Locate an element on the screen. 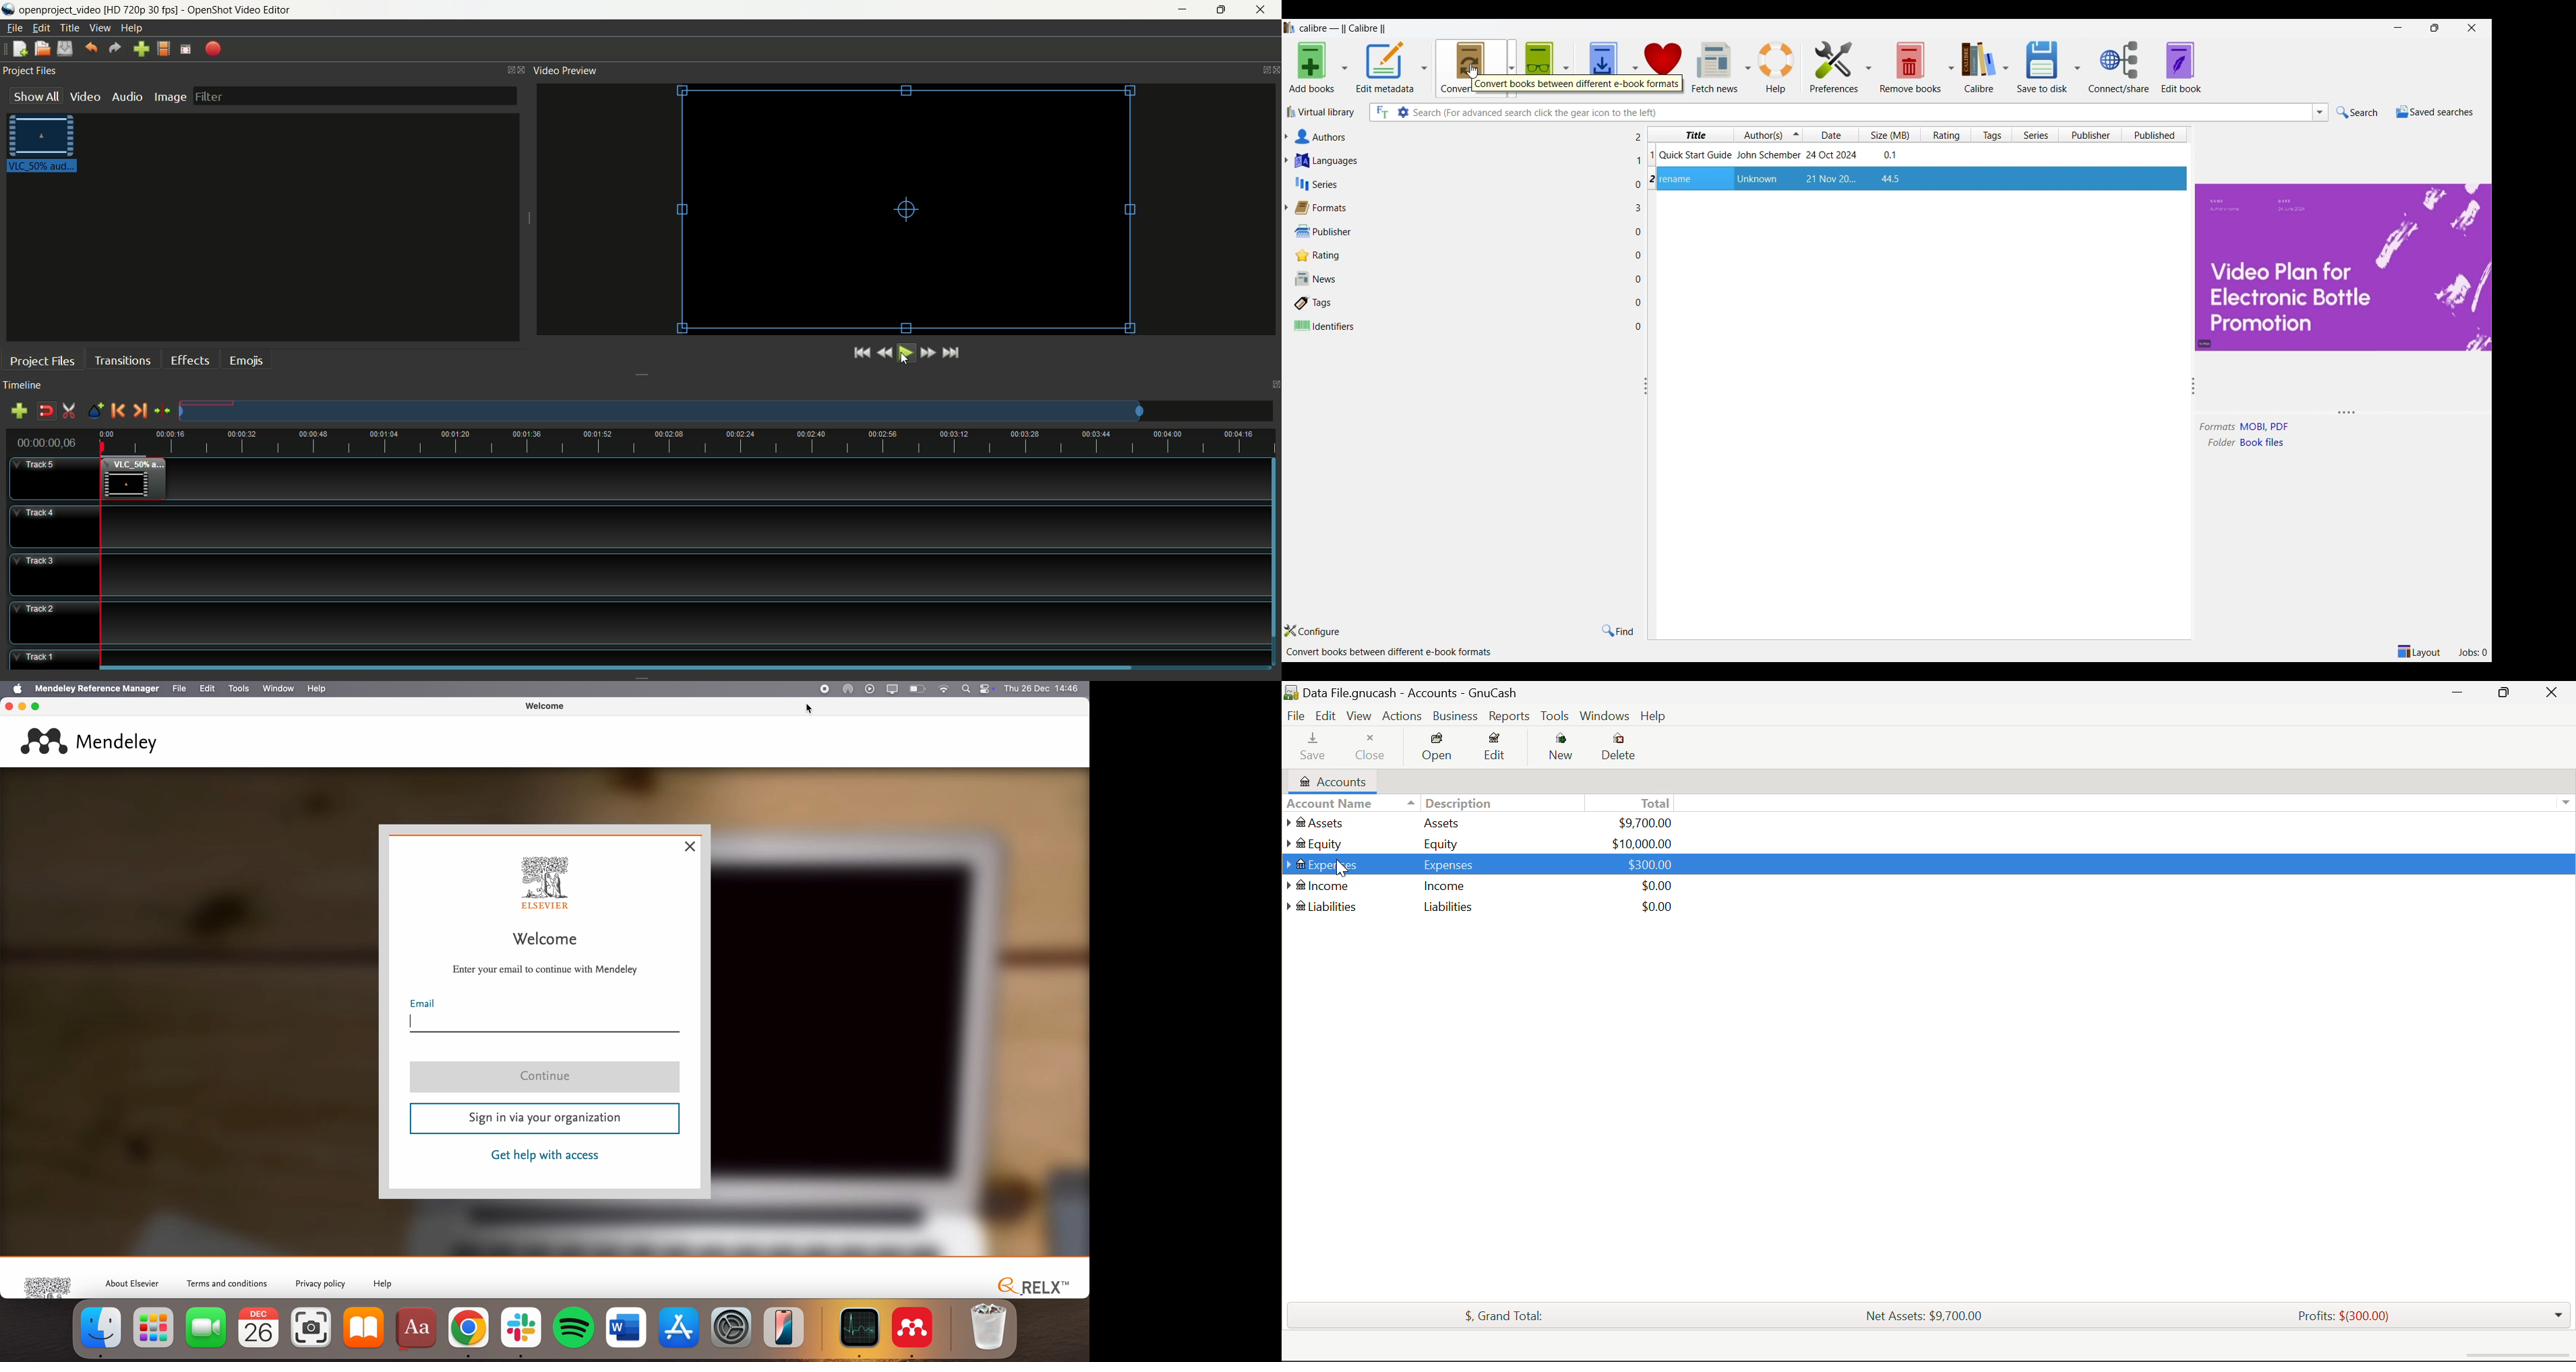  close Mendeley is located at coordinates (7, 706).